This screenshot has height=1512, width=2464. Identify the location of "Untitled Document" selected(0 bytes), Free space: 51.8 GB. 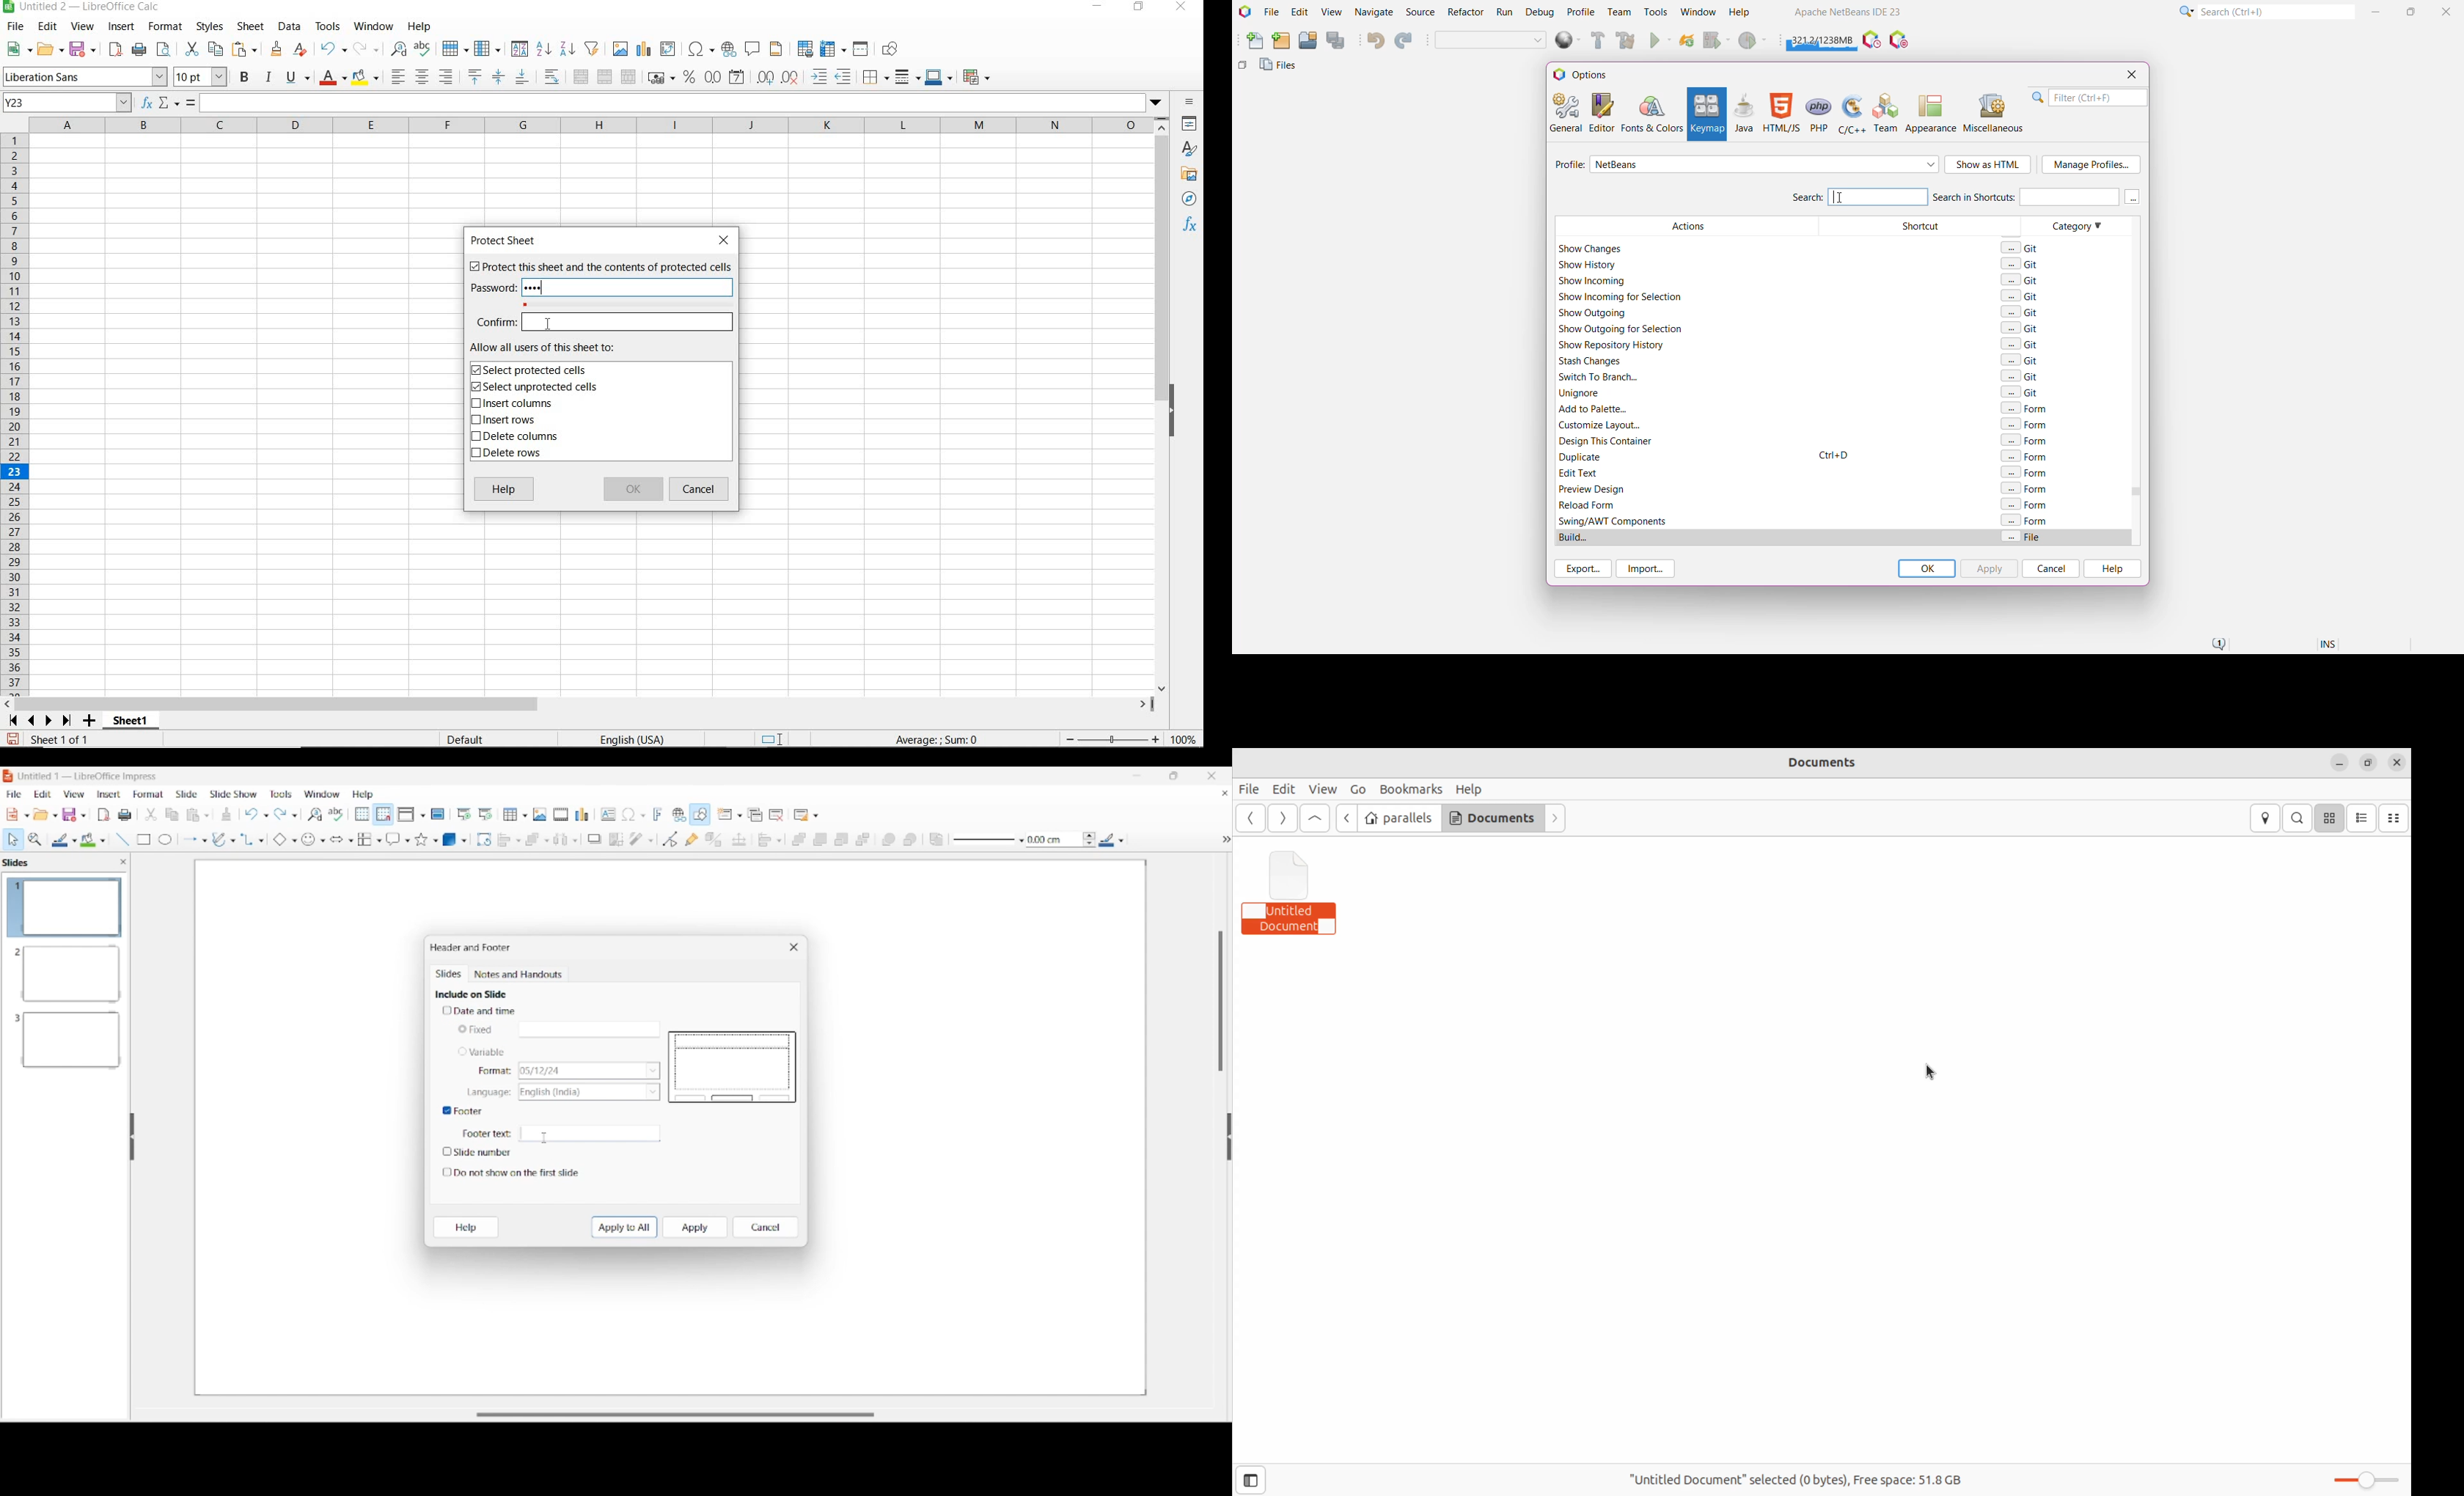
(1806, 1477).